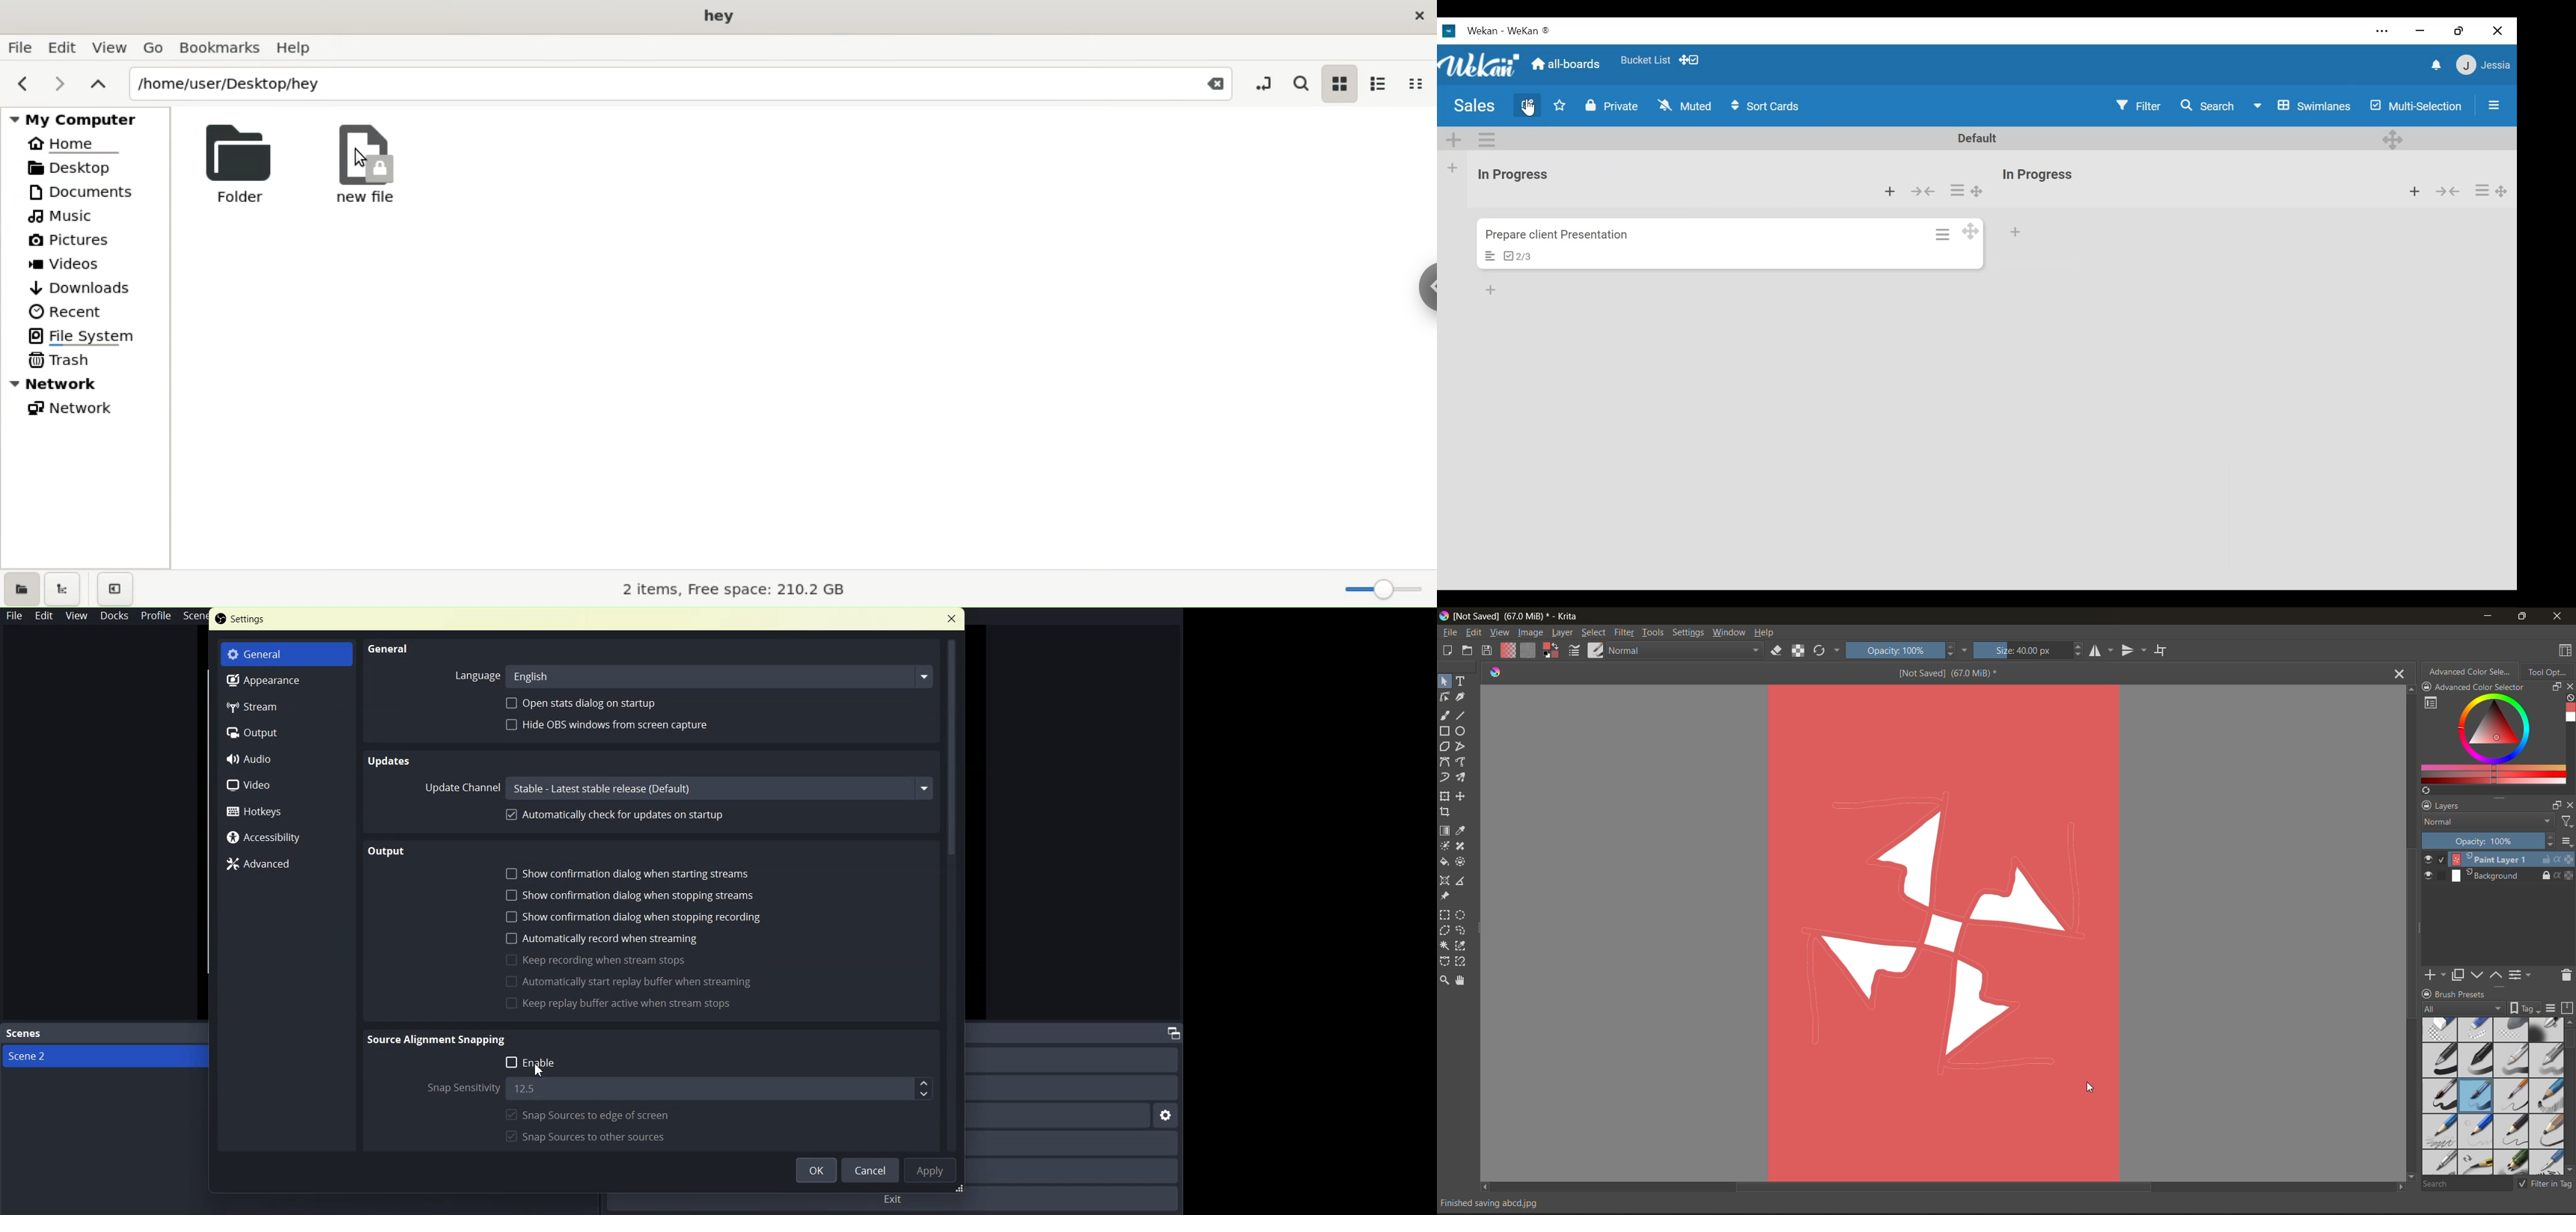 The height and width of the screenshot is (1232, 2576). What do you see at coordinates (1464, 863) in the screenshot?
I see `tools` at bounding box center [1464, 863].